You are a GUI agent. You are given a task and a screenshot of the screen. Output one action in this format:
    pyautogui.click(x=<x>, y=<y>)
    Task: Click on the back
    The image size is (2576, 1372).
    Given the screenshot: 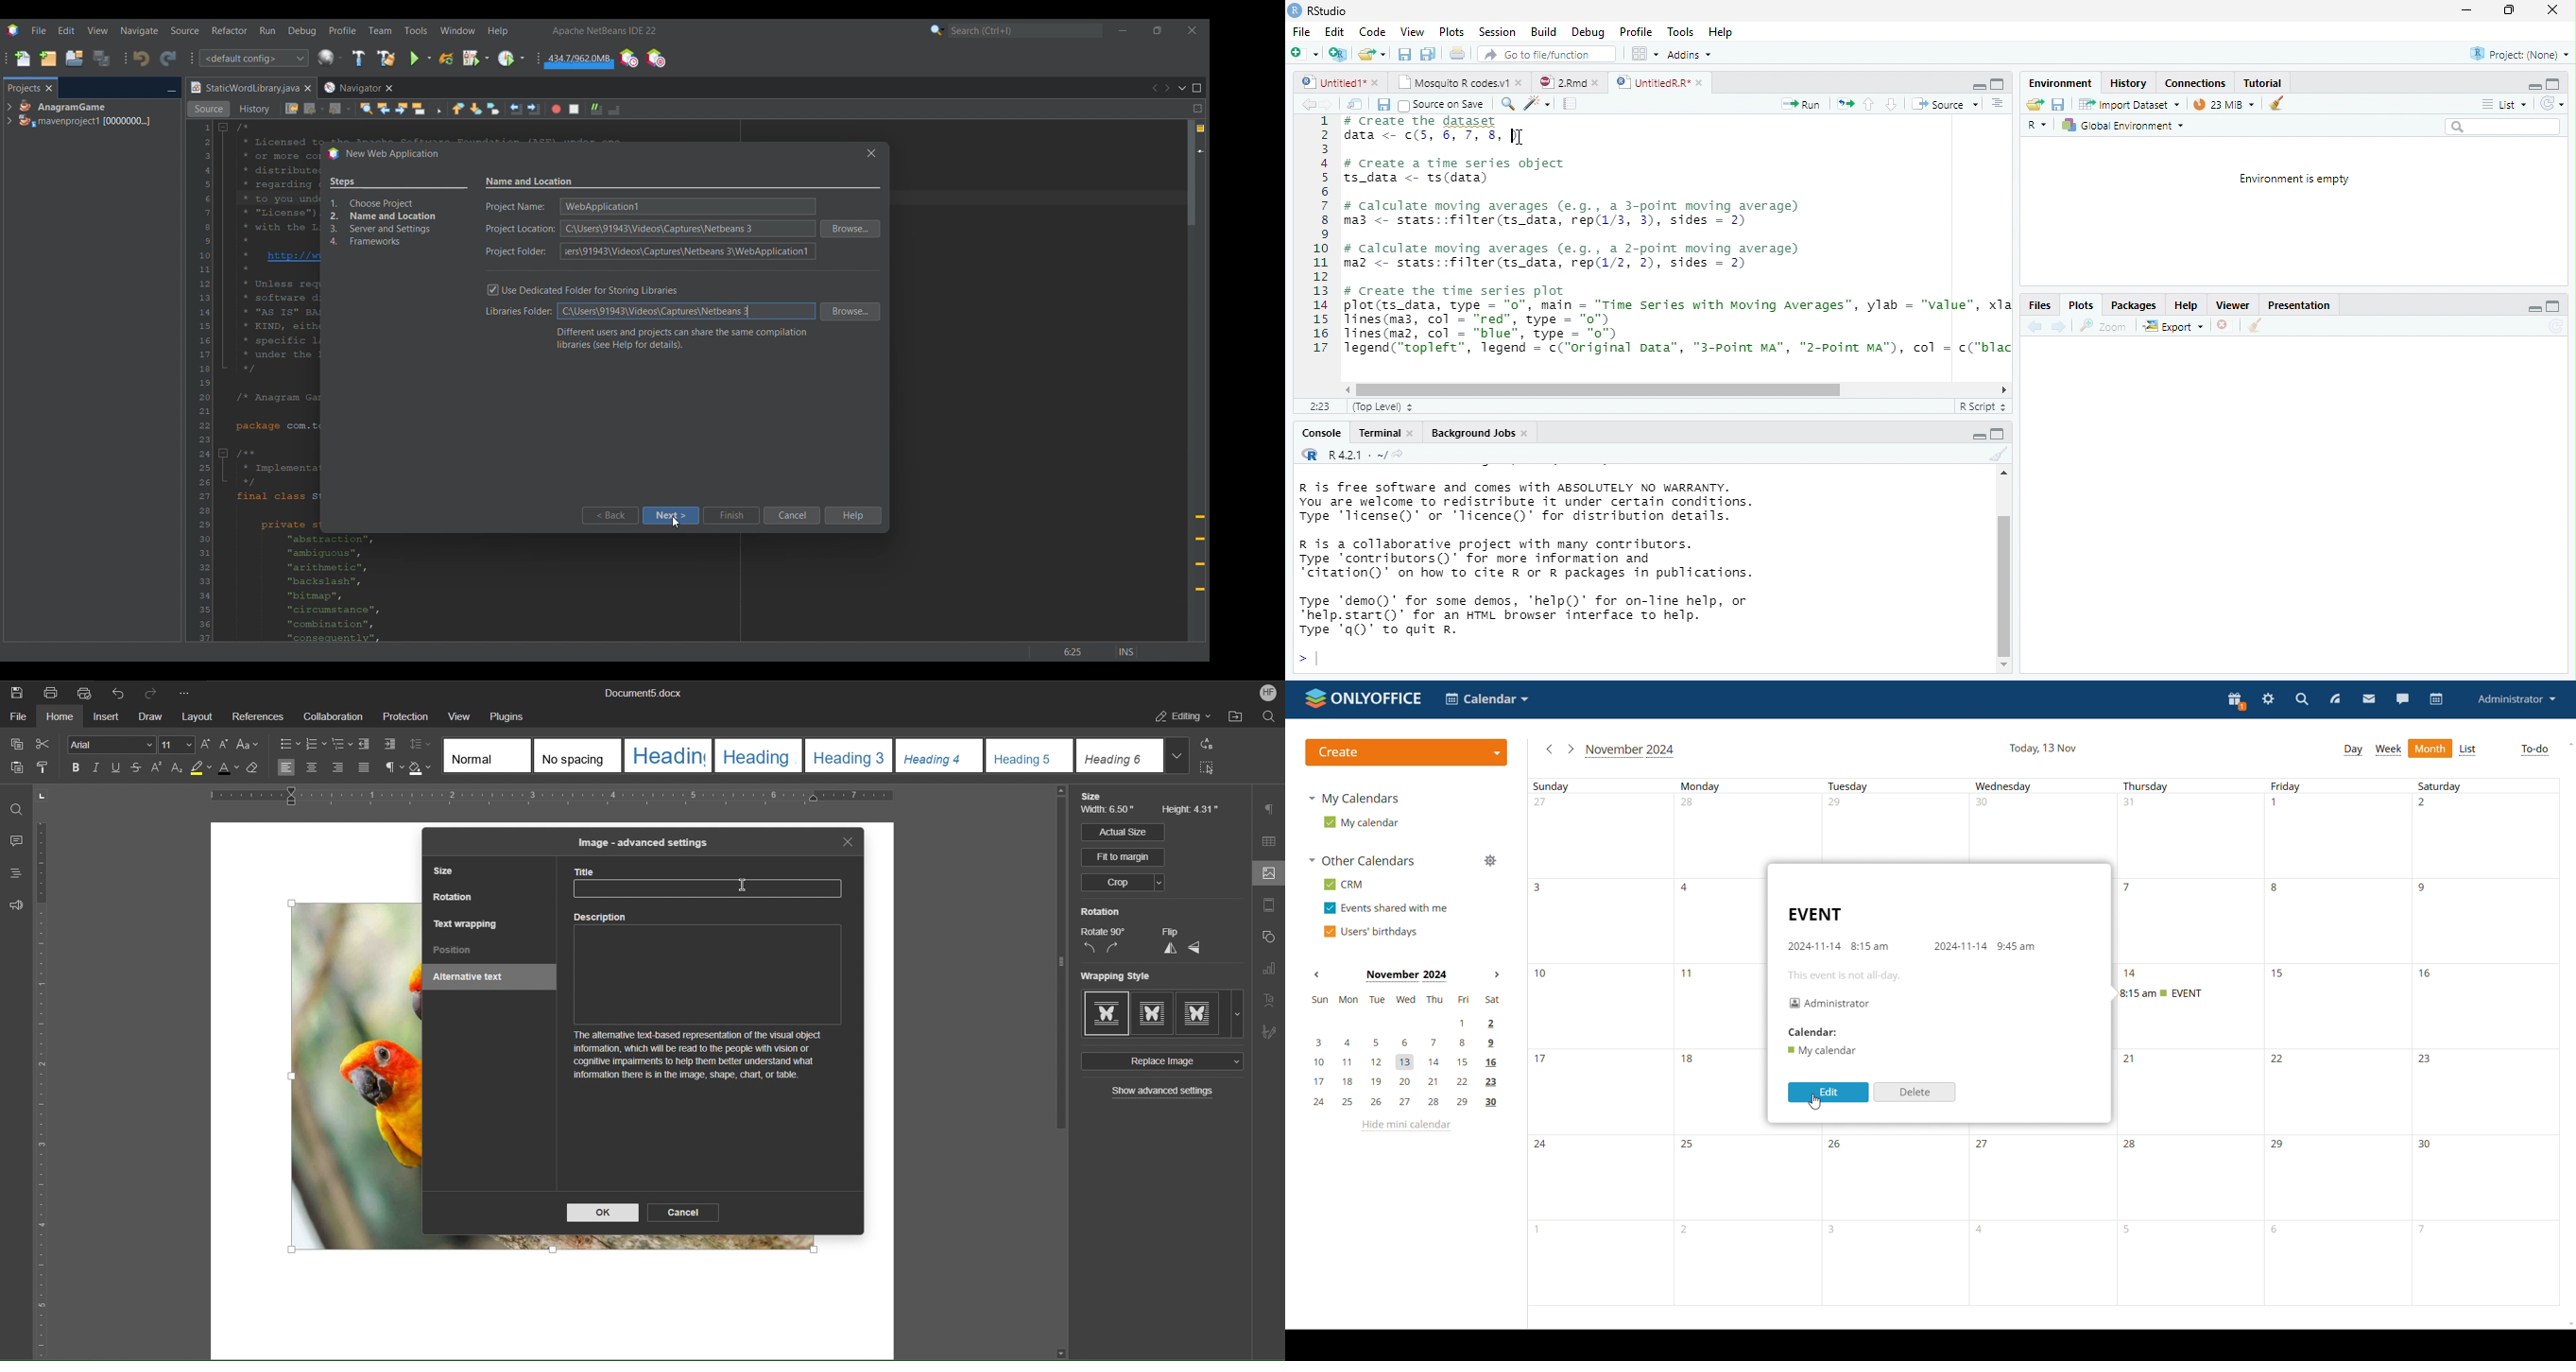 What is the action you would take?
    pyautogui.click(x=2033, y=326)
    